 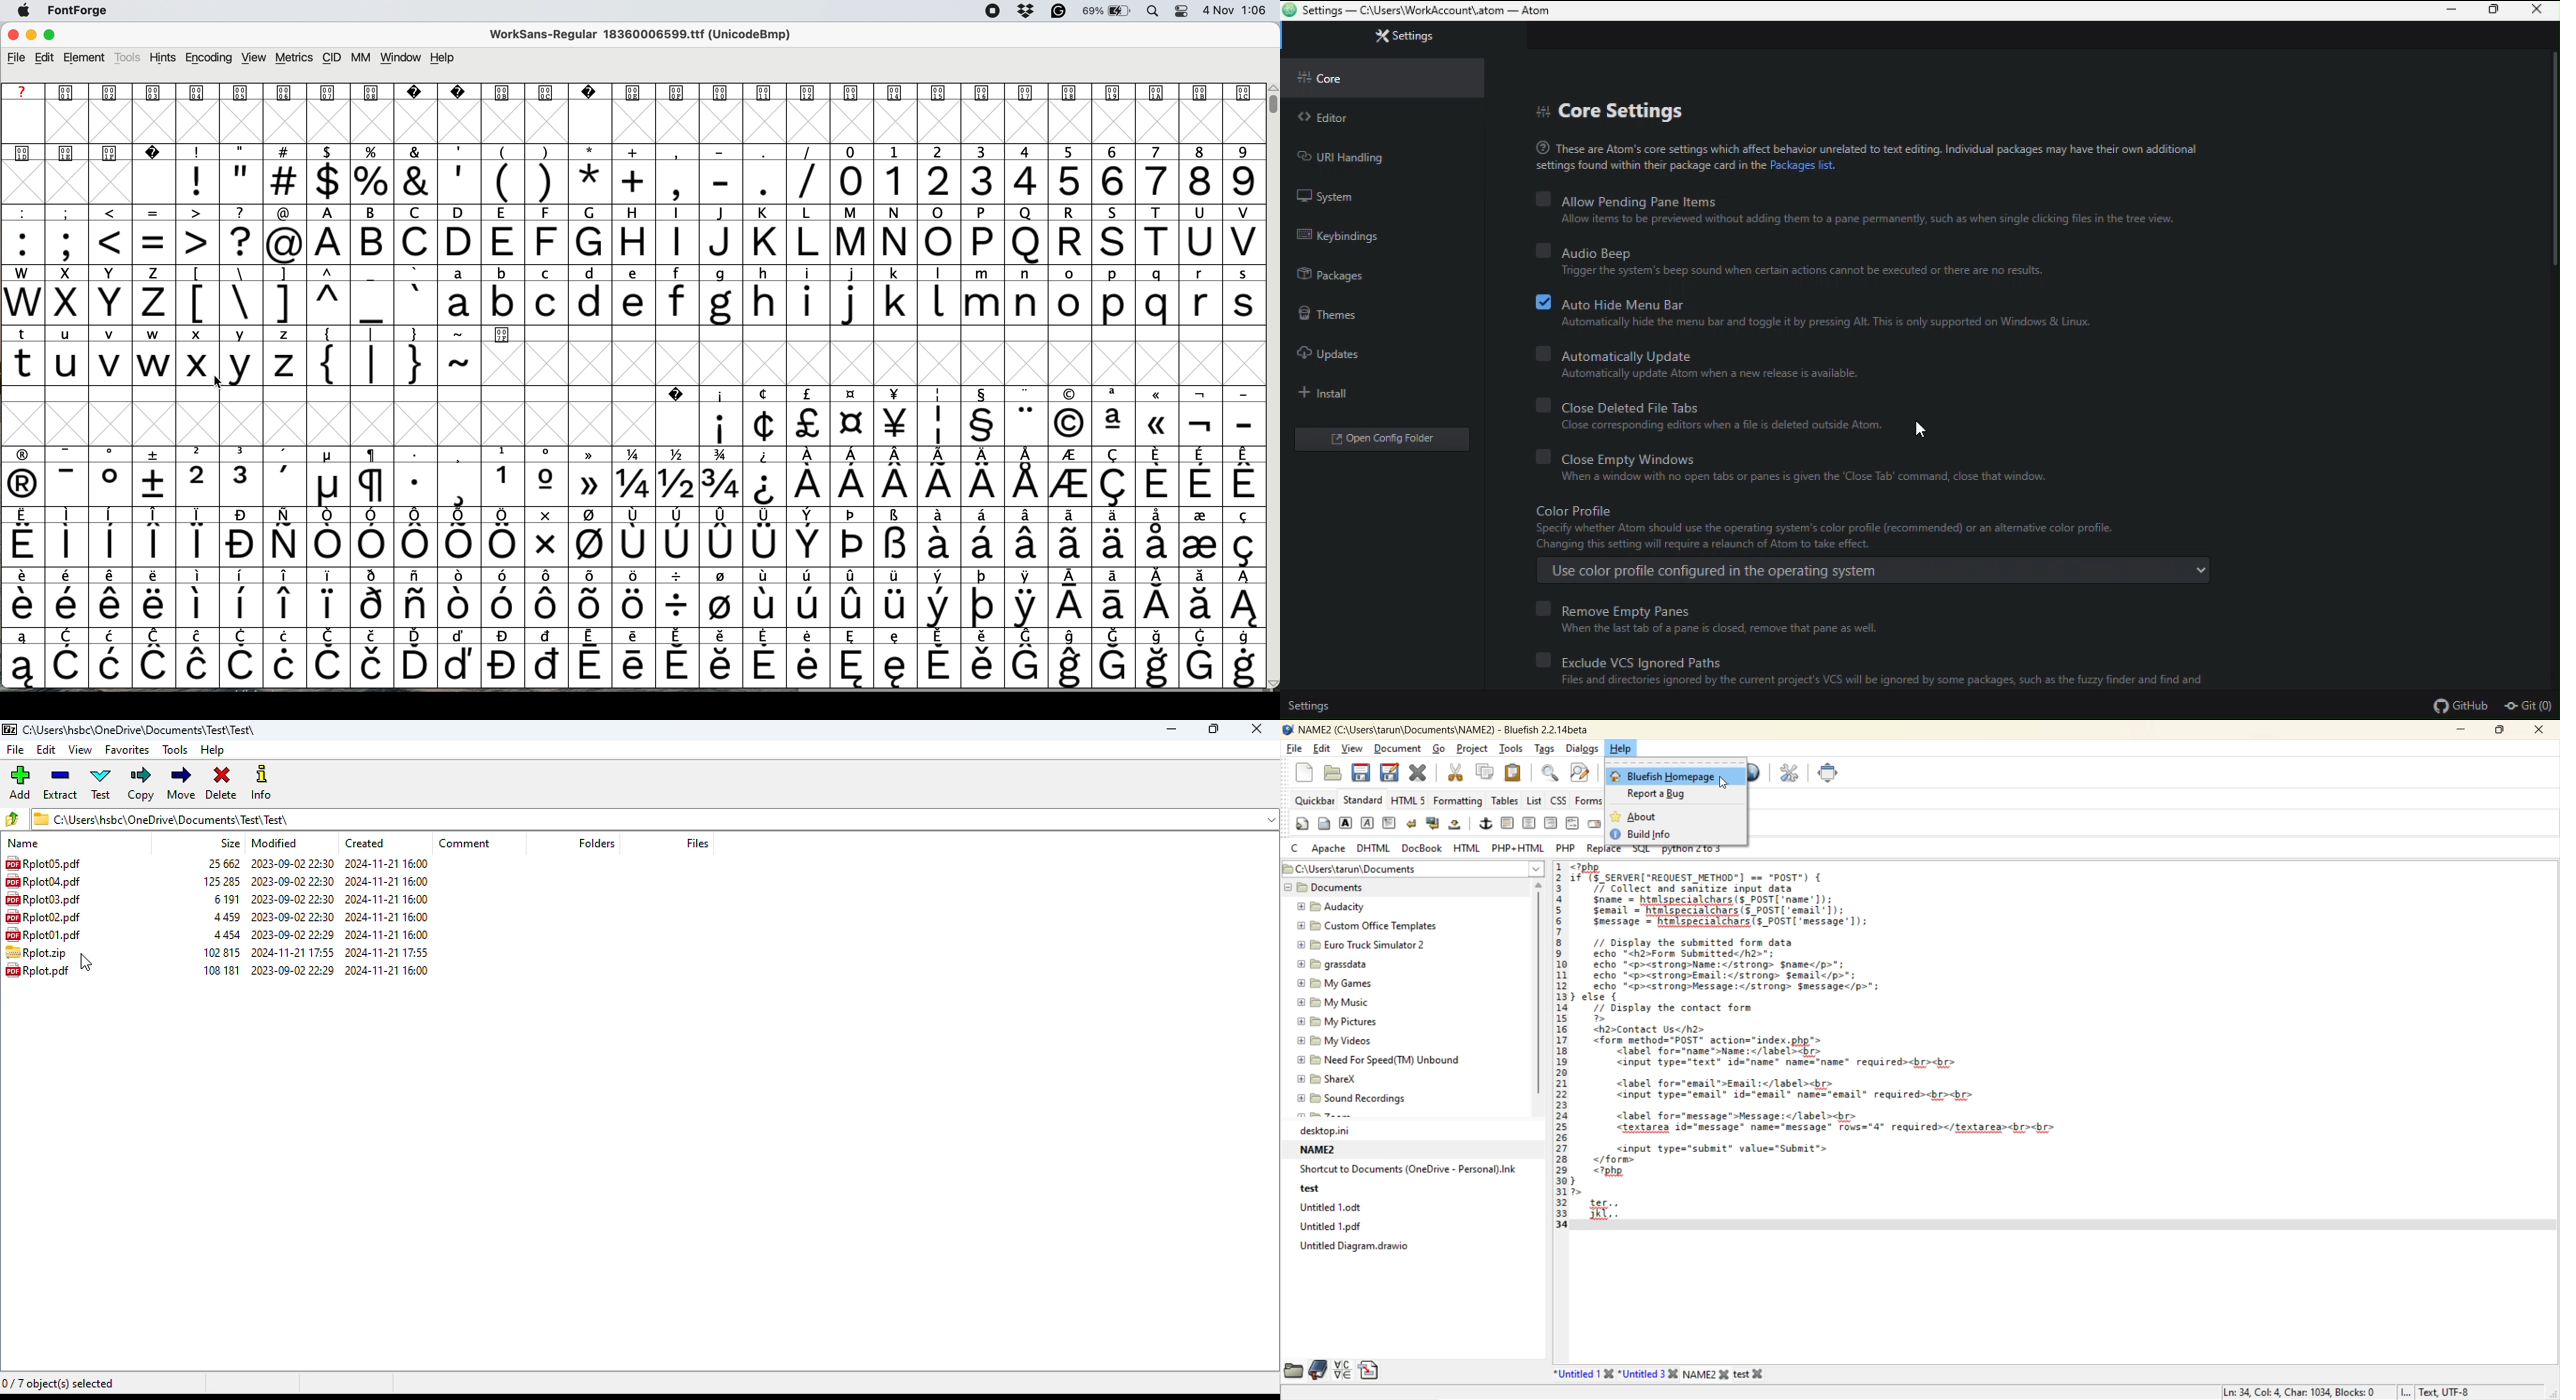 I want to click on c\Users\hsbc\OneDrive\Documents\Test\, so click(x=145, y=730).